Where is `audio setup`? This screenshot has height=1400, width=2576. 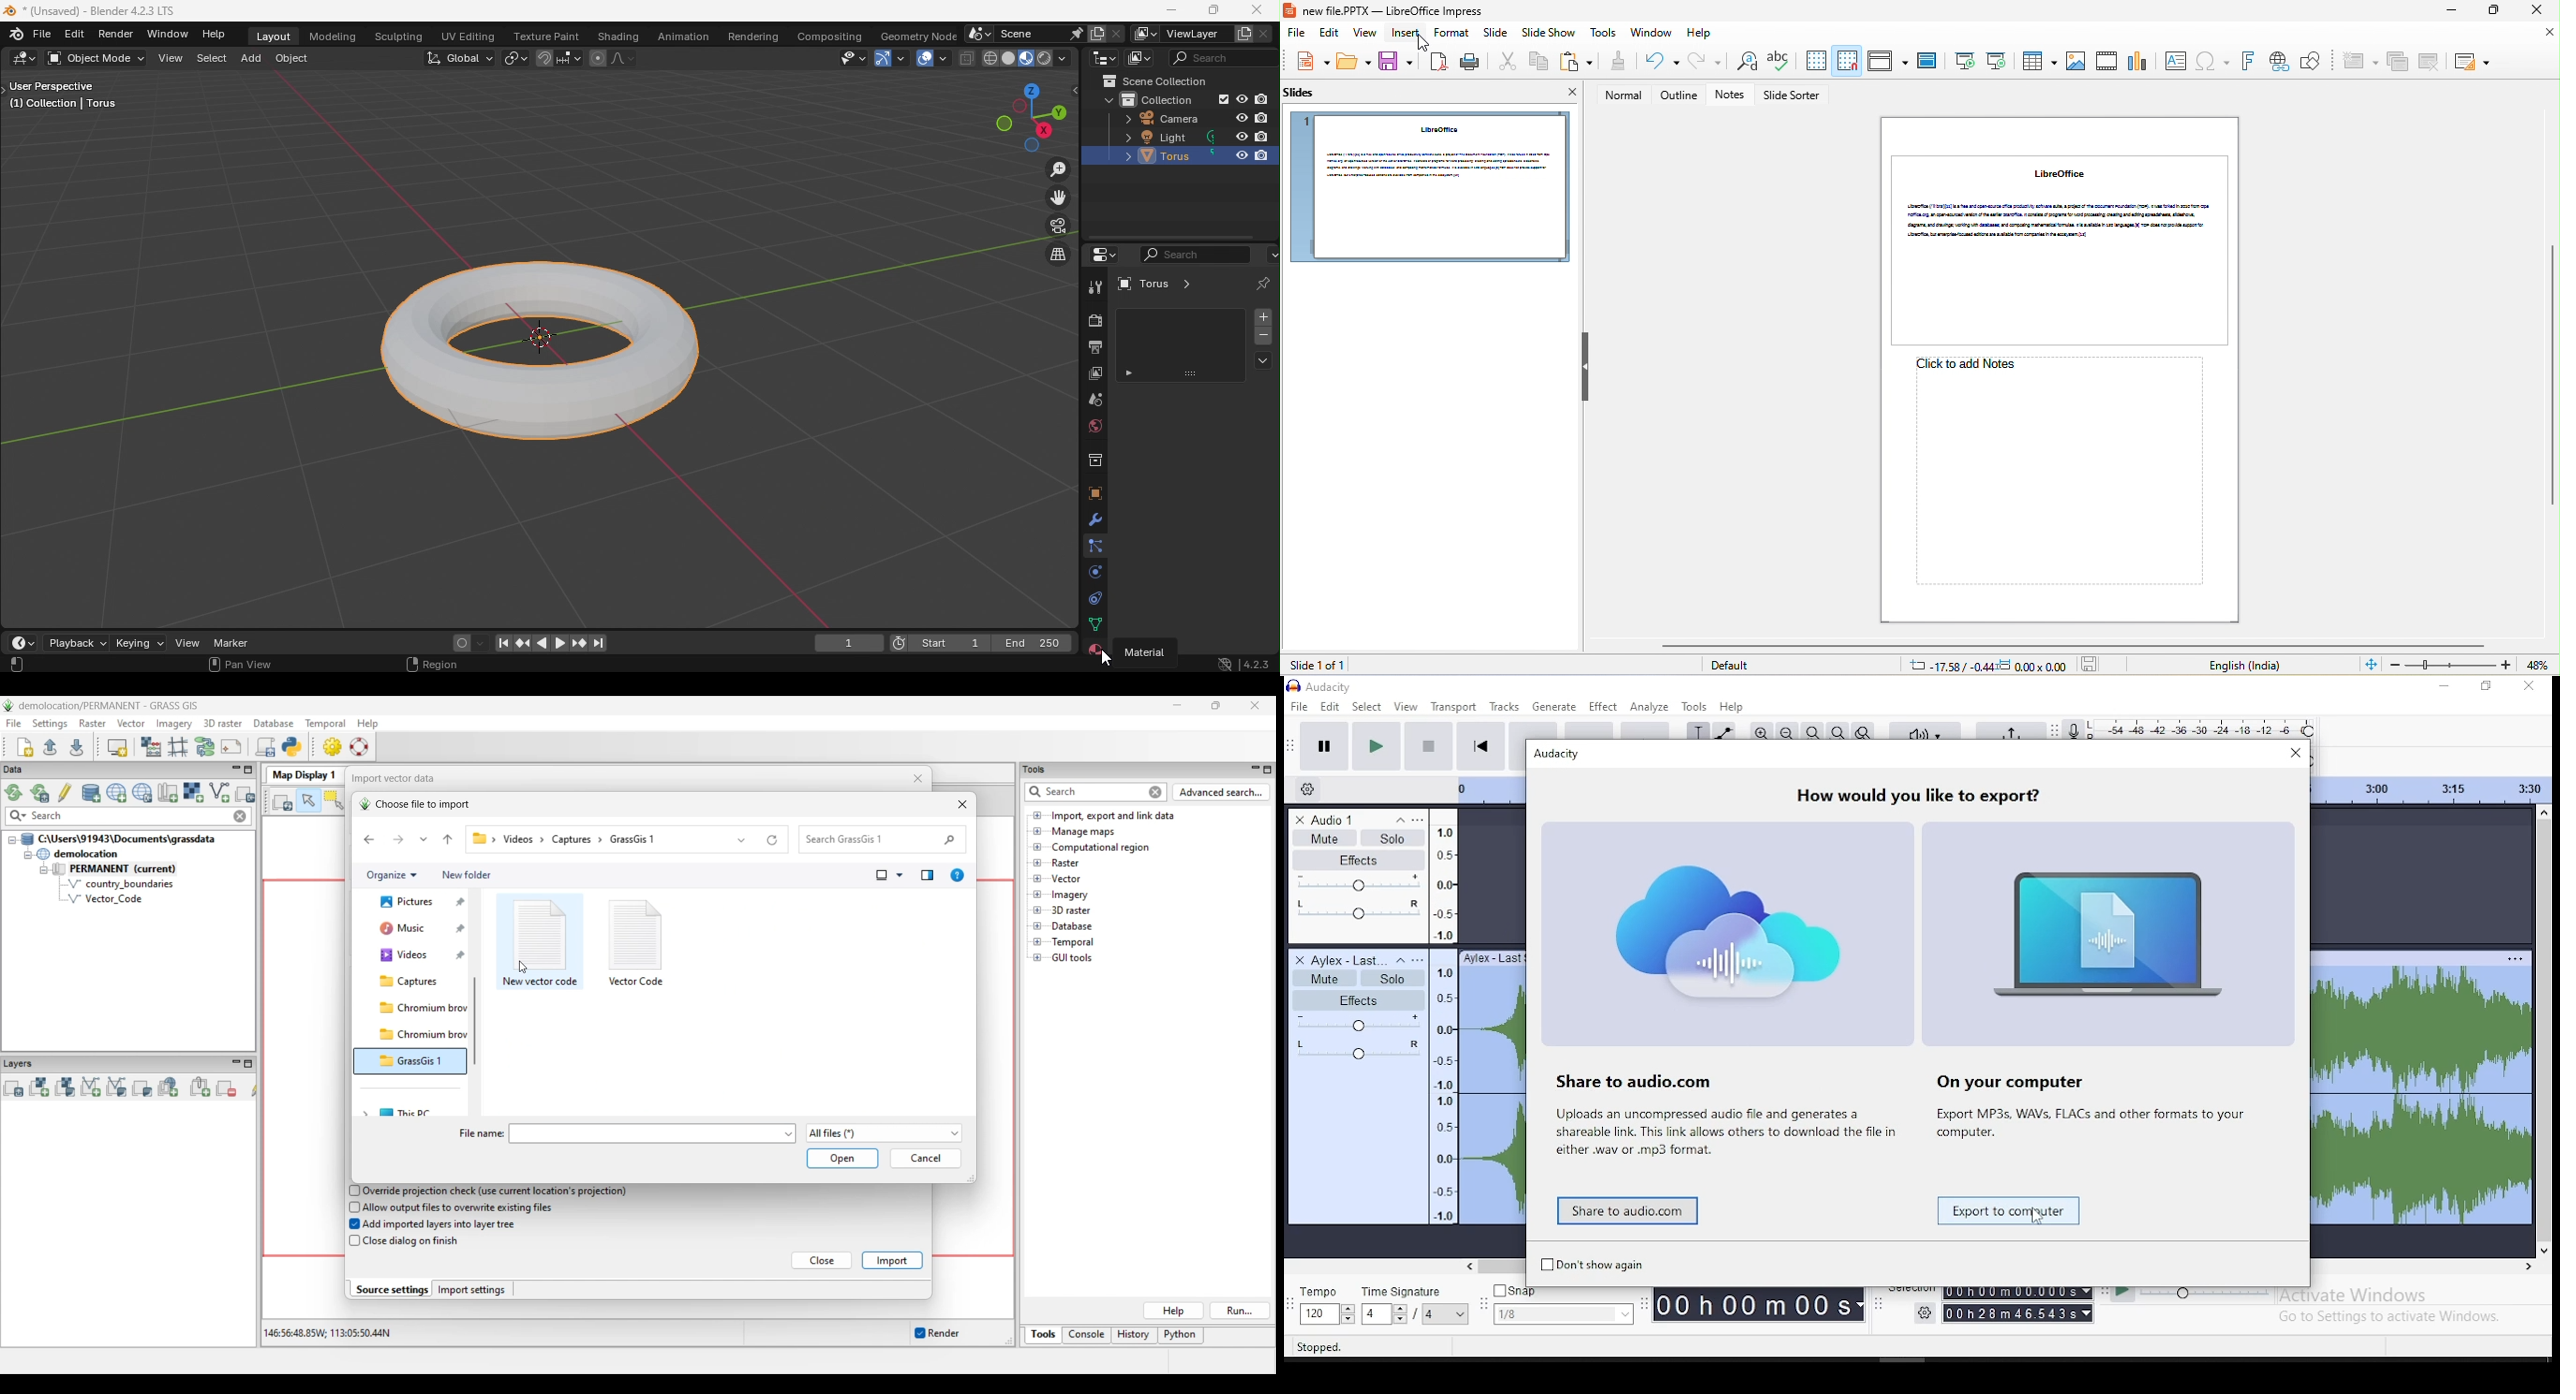
audio setup is located at coordinates (1924, 731).